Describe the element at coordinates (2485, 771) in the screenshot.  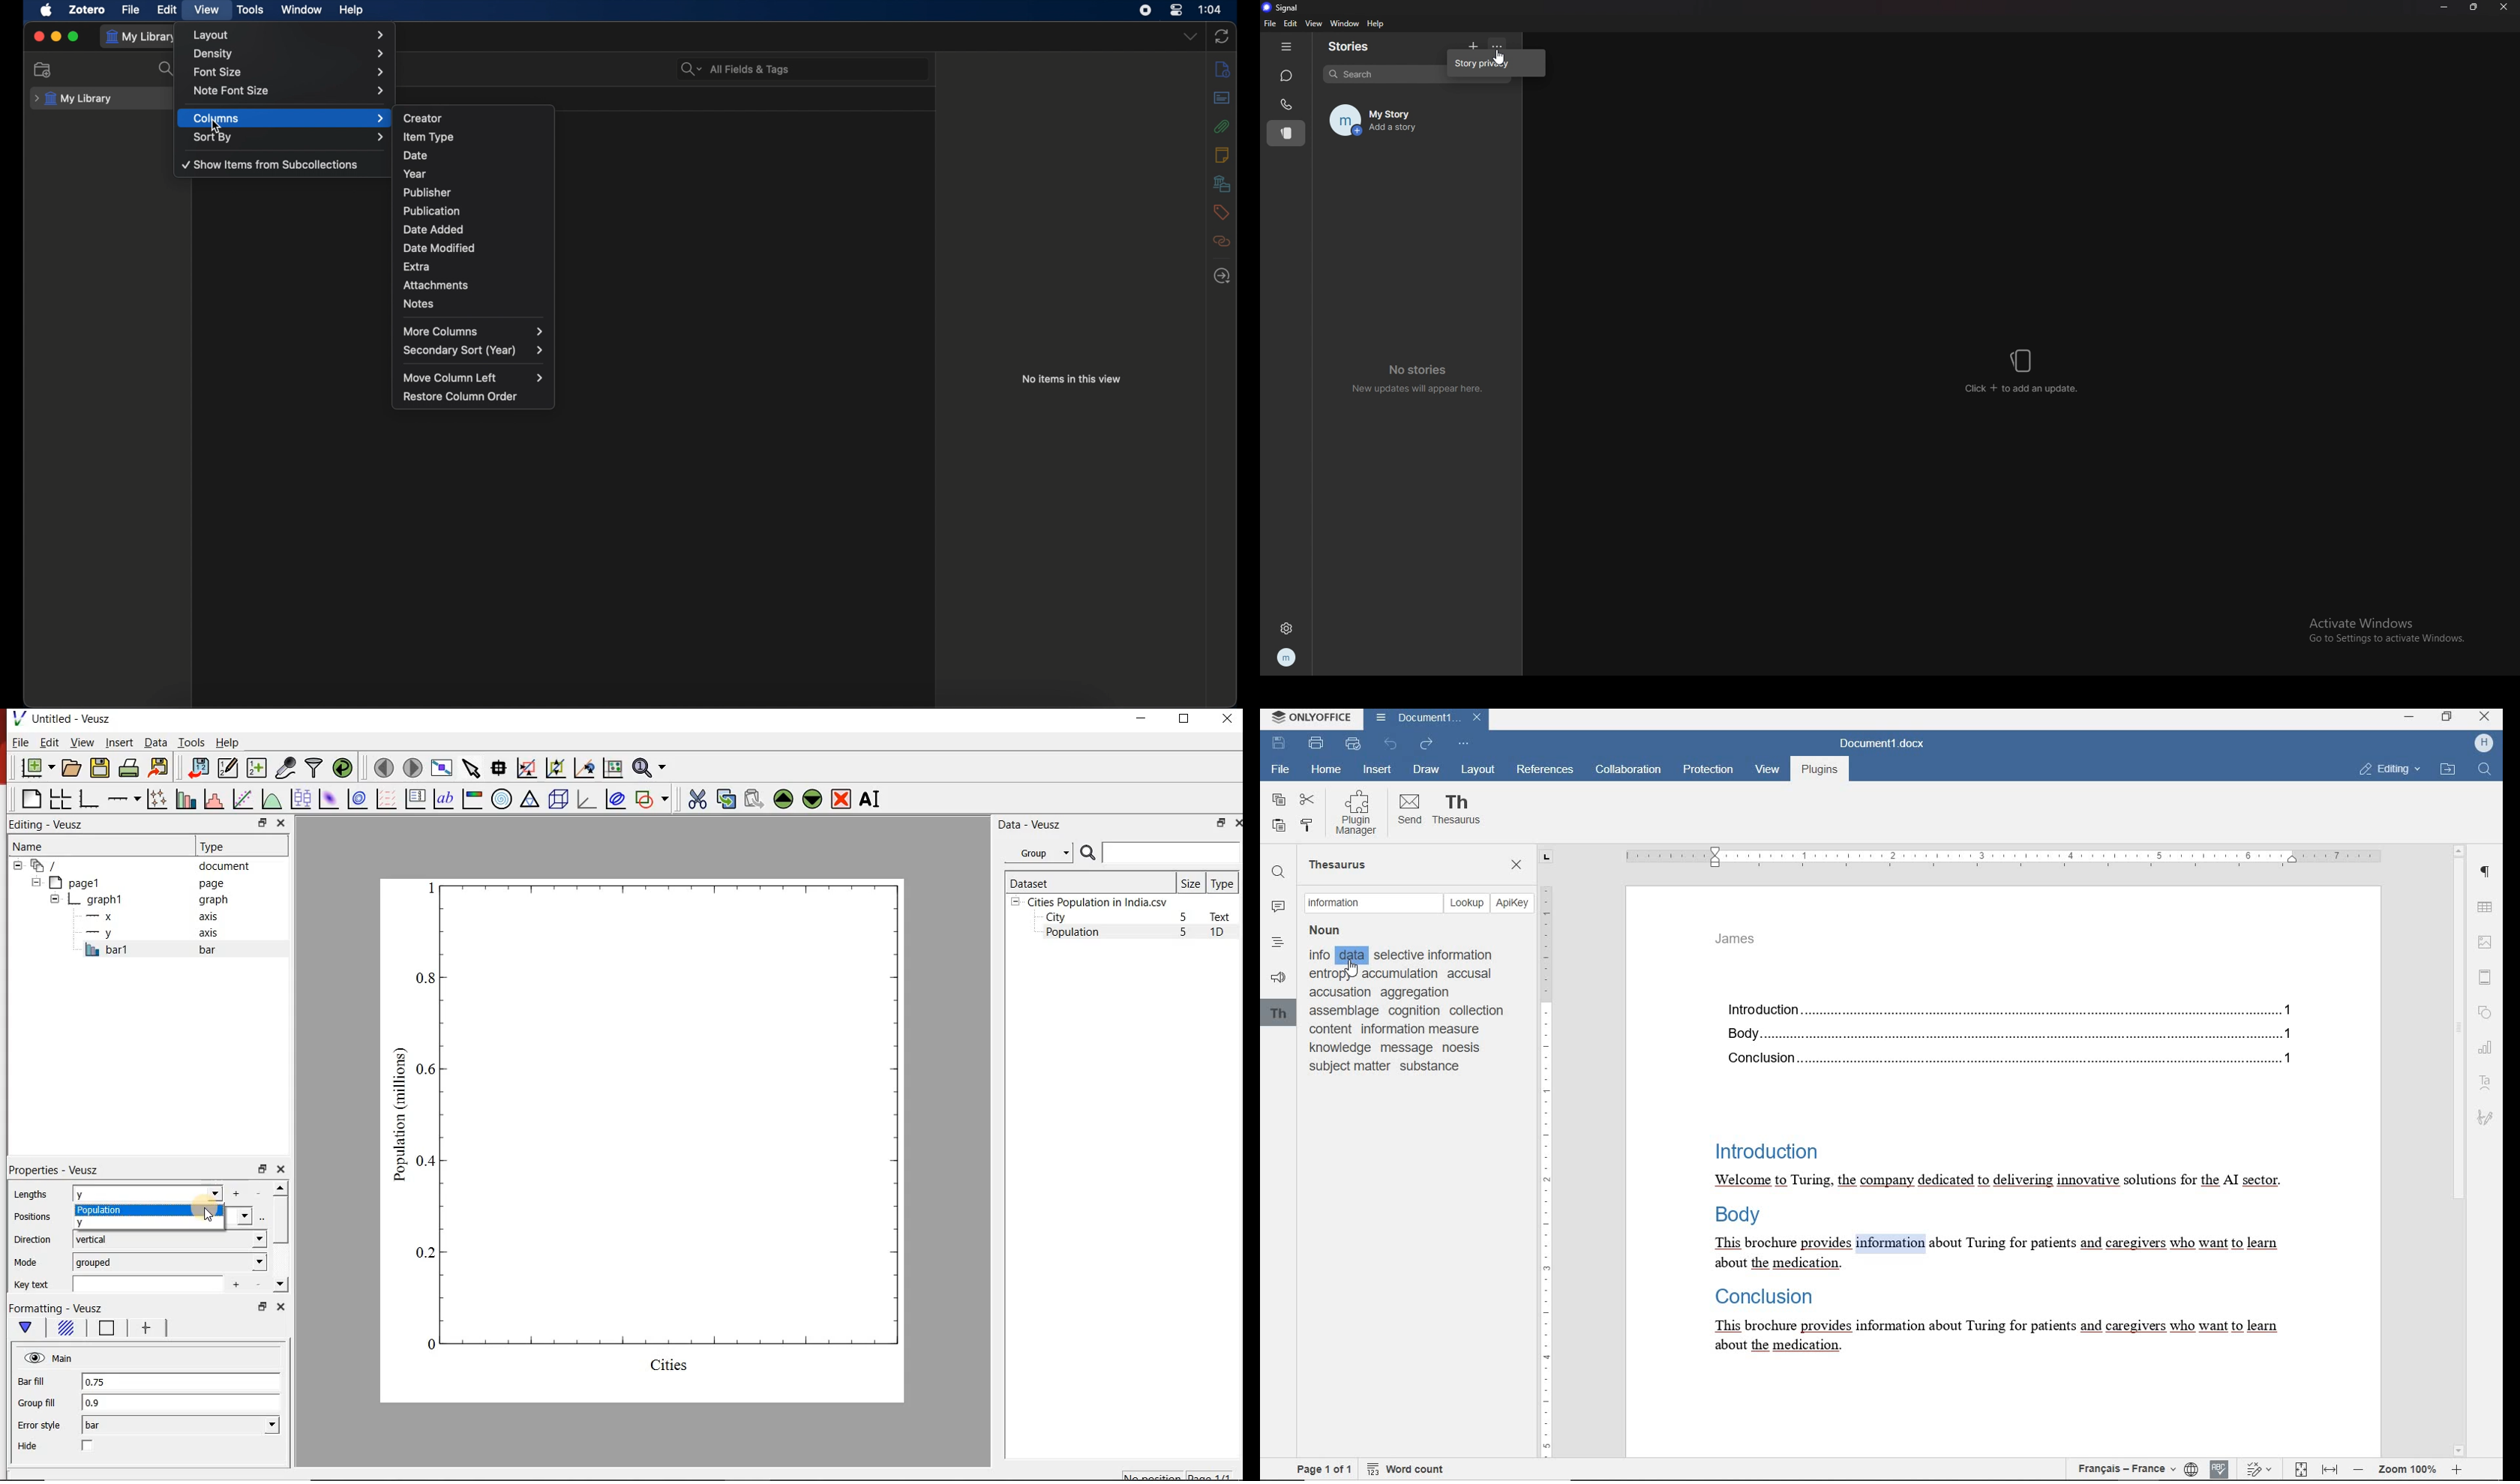
I see `FIND` at that location.